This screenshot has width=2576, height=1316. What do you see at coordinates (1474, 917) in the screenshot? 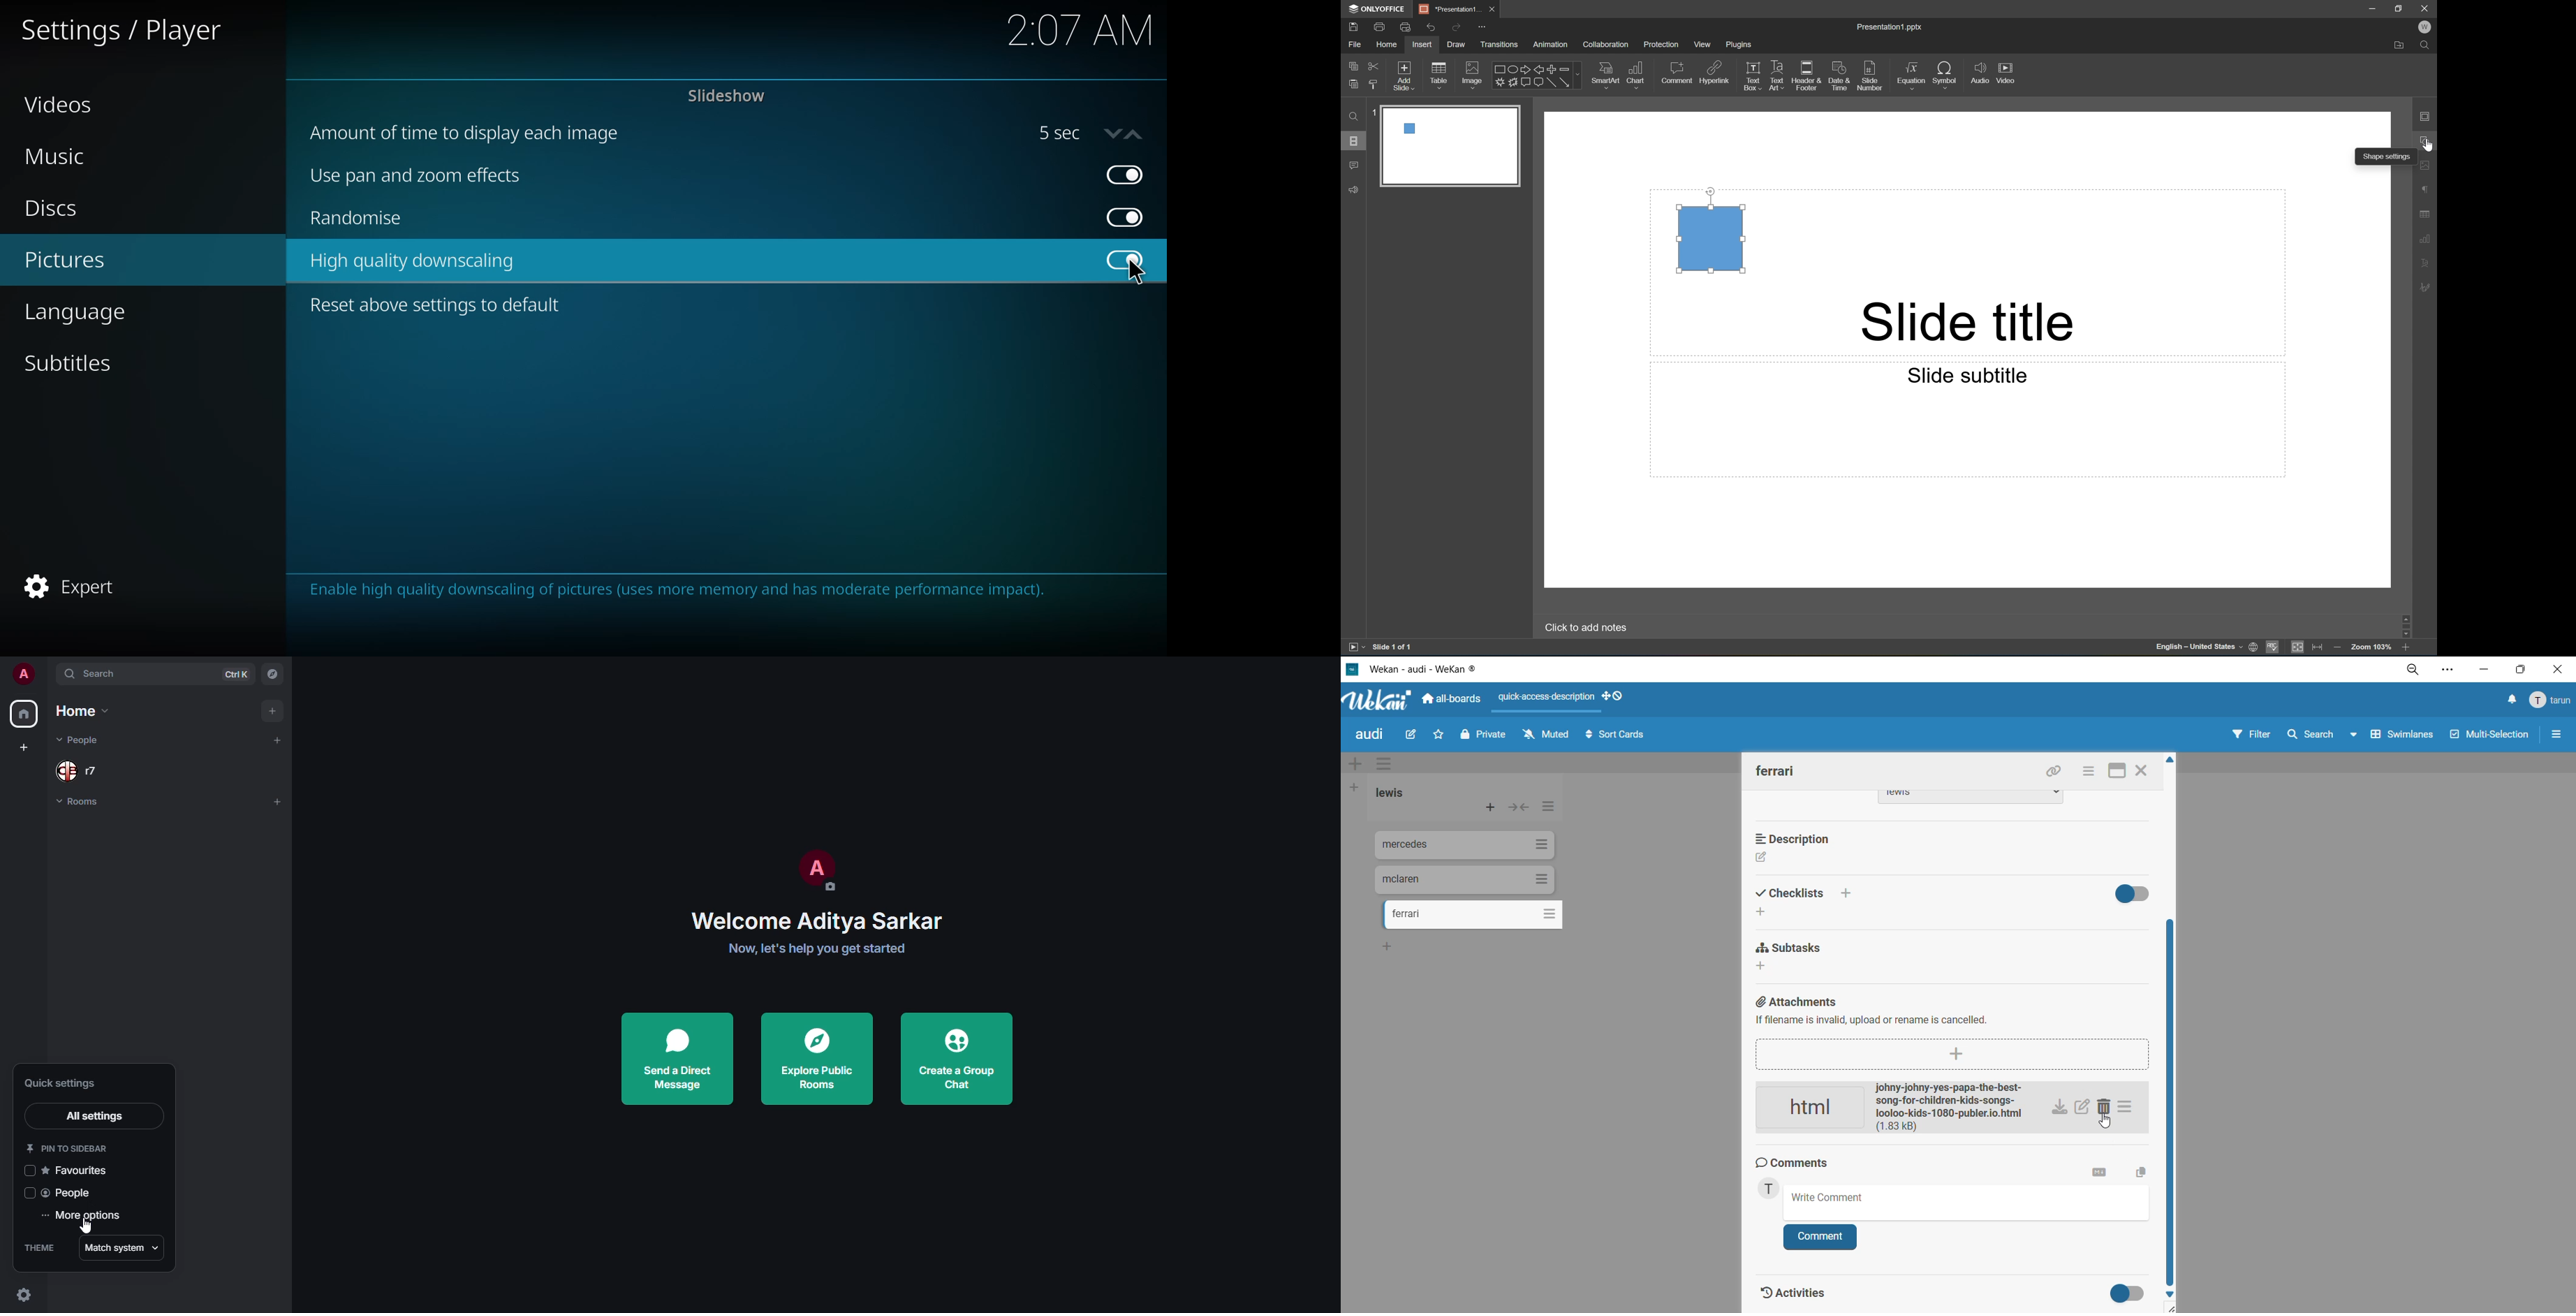
I see `cards` at bounding box center [1474, 917].